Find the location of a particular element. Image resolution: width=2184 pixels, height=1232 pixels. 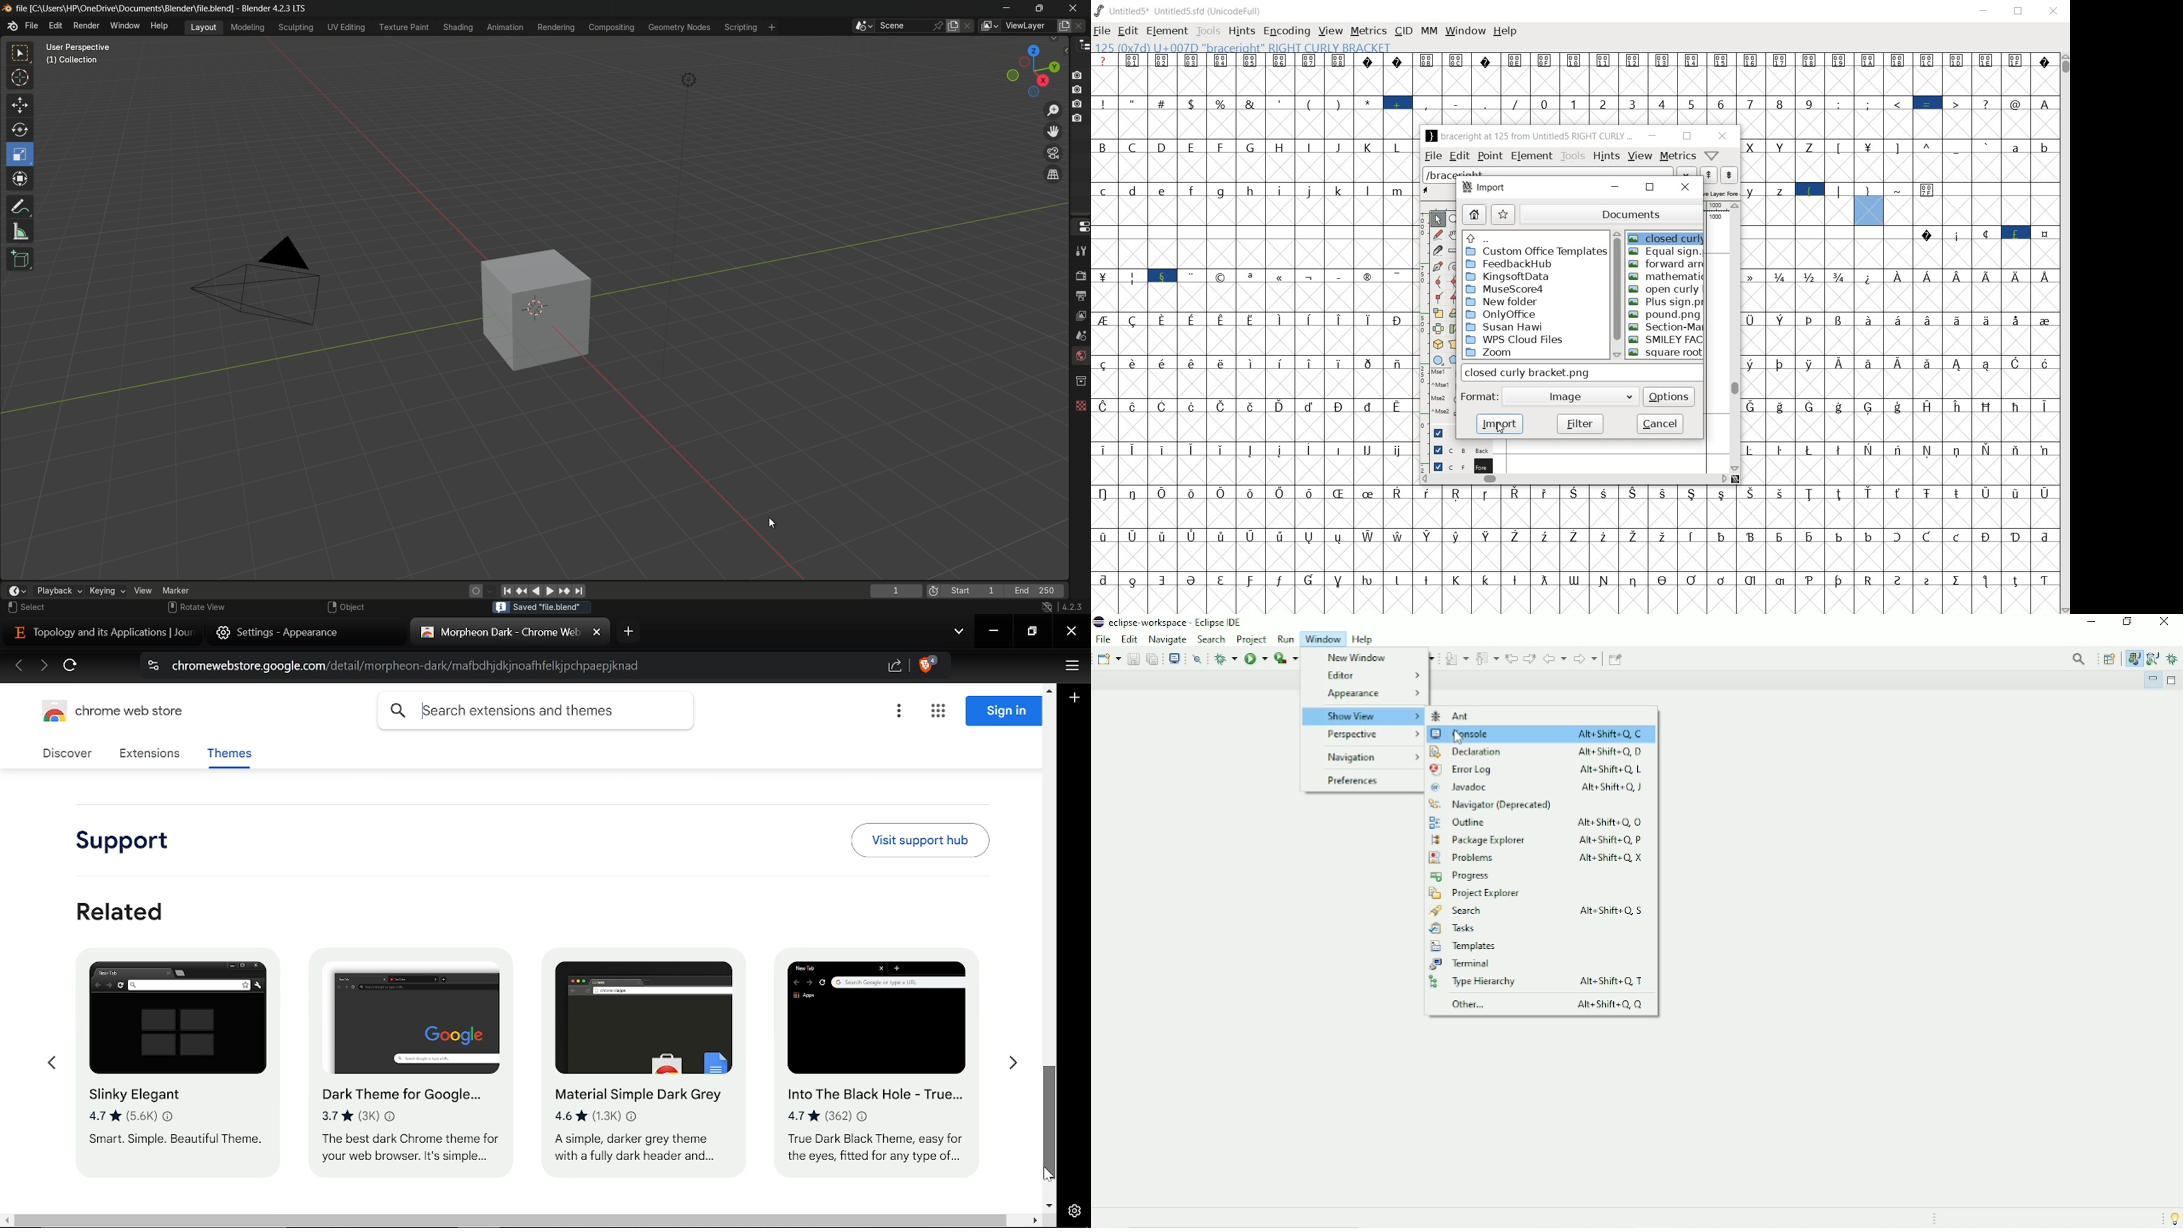

Forward is located at coordinates (1586, 660).